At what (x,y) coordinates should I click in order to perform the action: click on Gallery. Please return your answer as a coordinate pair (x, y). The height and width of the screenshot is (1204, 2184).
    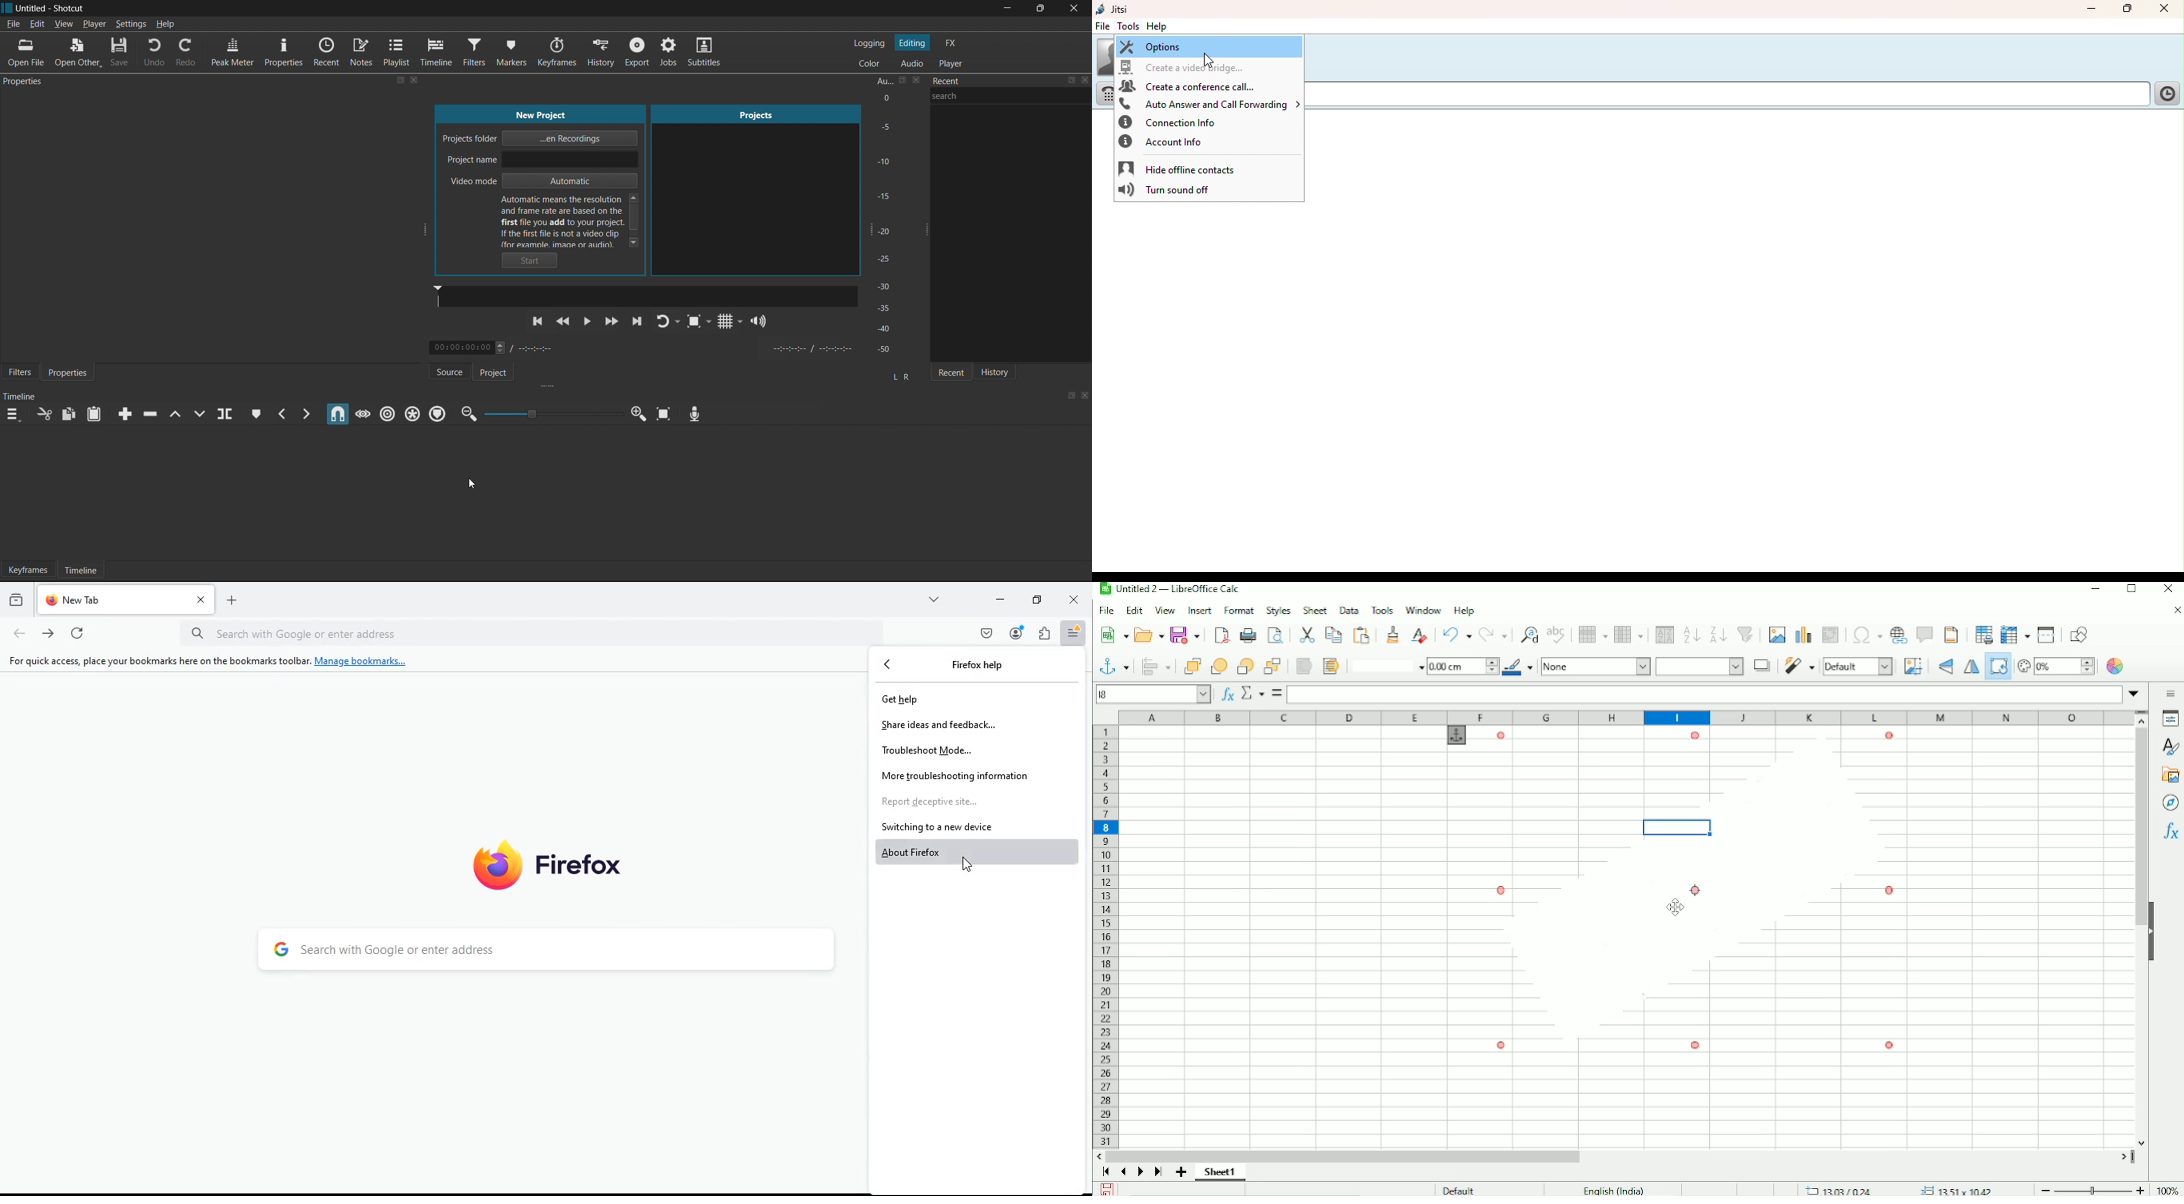
    Looking at the image, I should click on (2169, 775).